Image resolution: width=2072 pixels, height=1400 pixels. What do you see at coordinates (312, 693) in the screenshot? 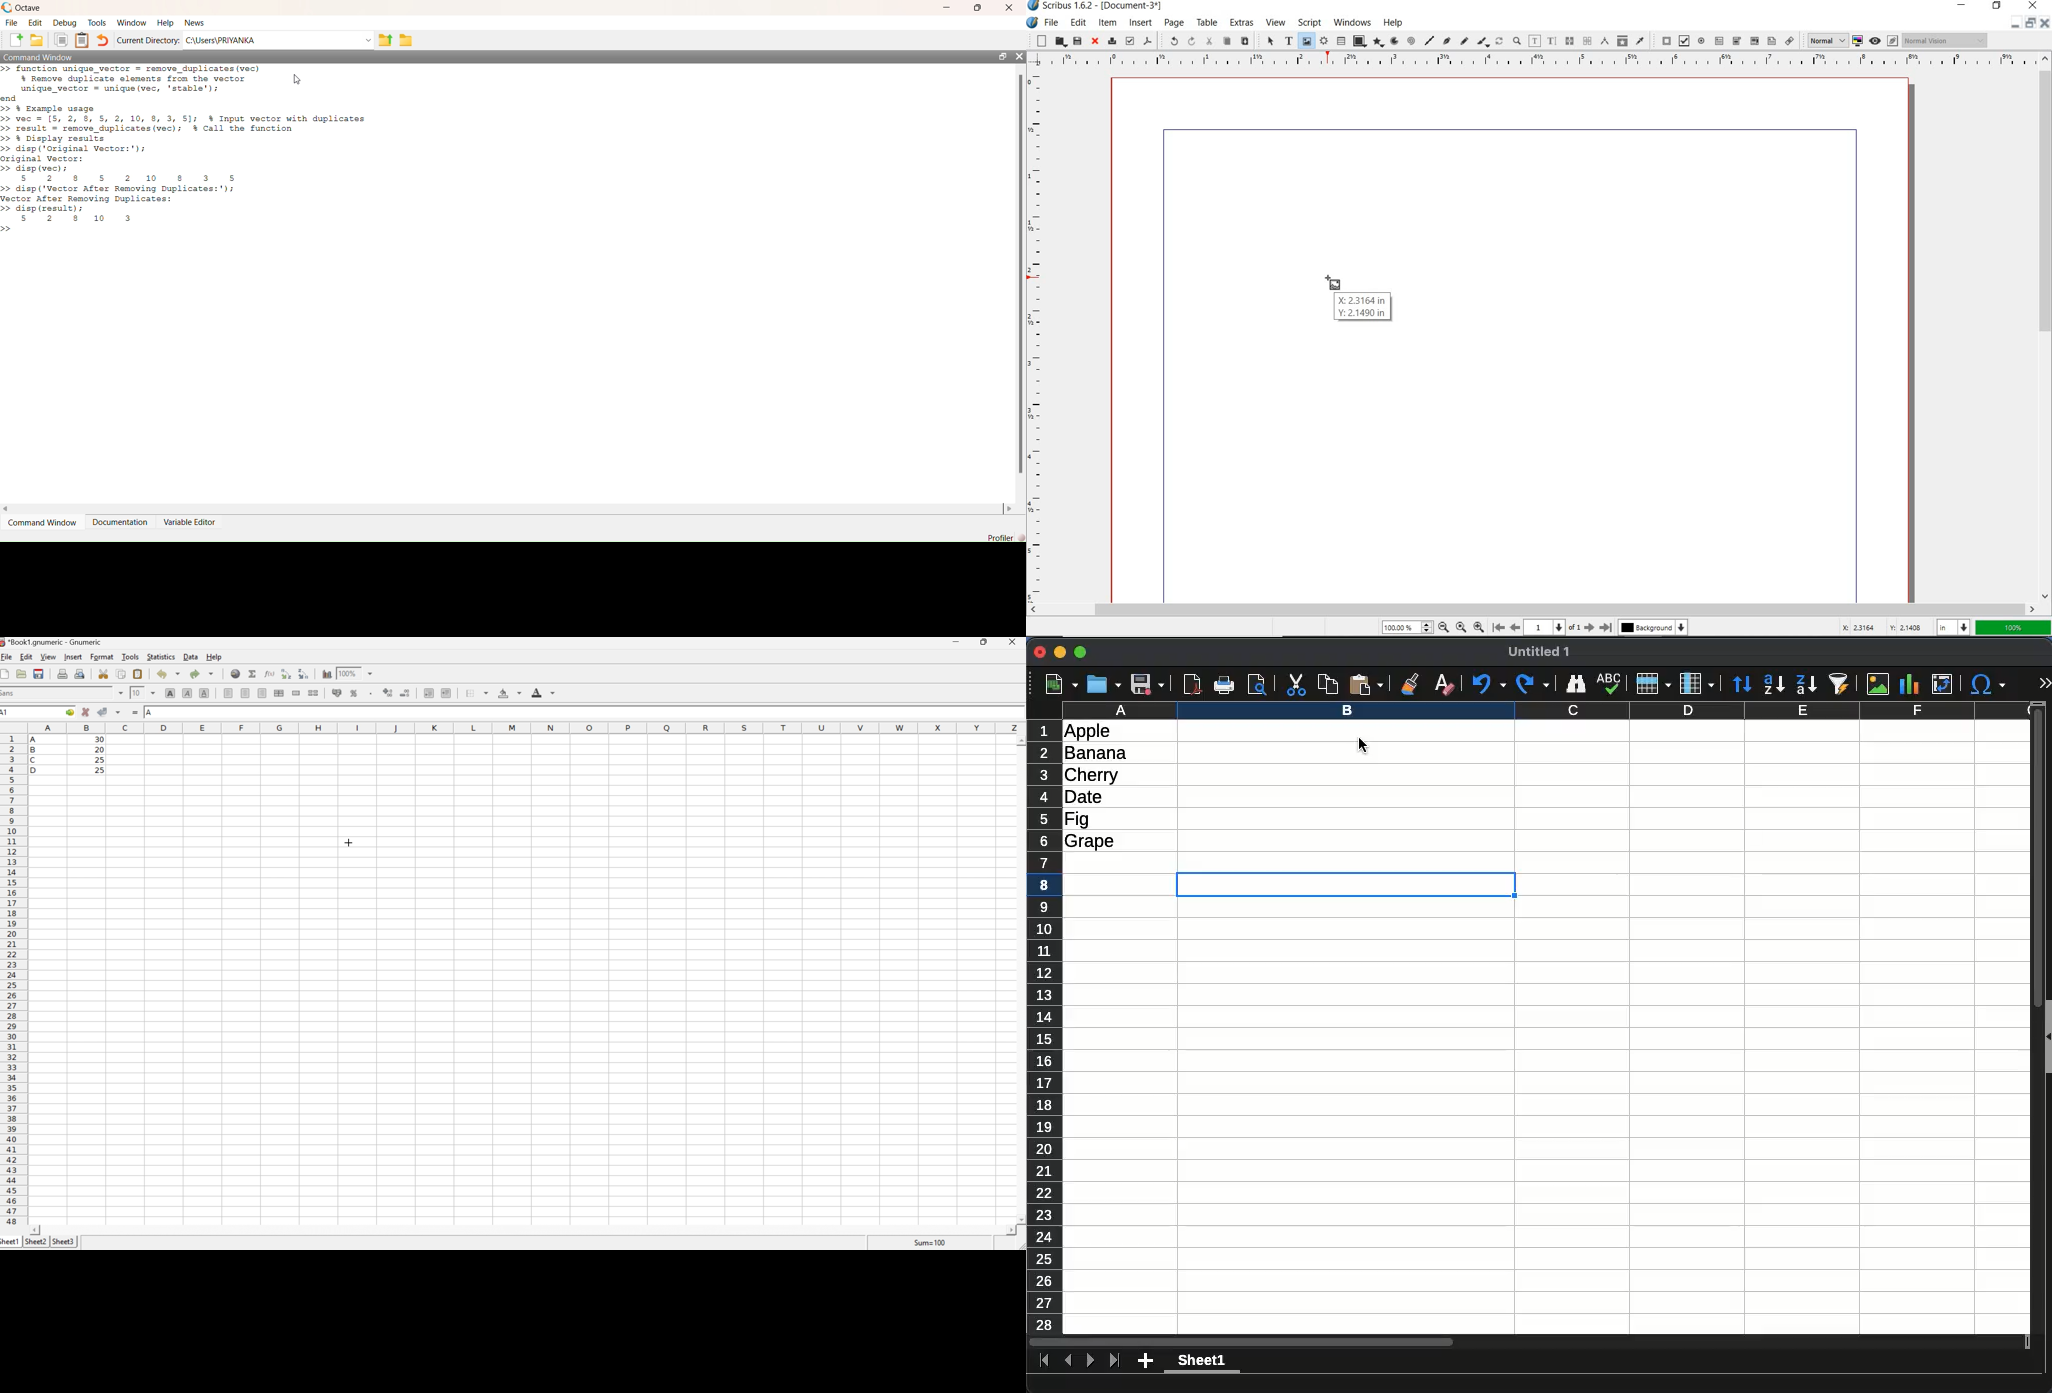
I see `Split merged ranges of cells` at bounding box center [312, 693].